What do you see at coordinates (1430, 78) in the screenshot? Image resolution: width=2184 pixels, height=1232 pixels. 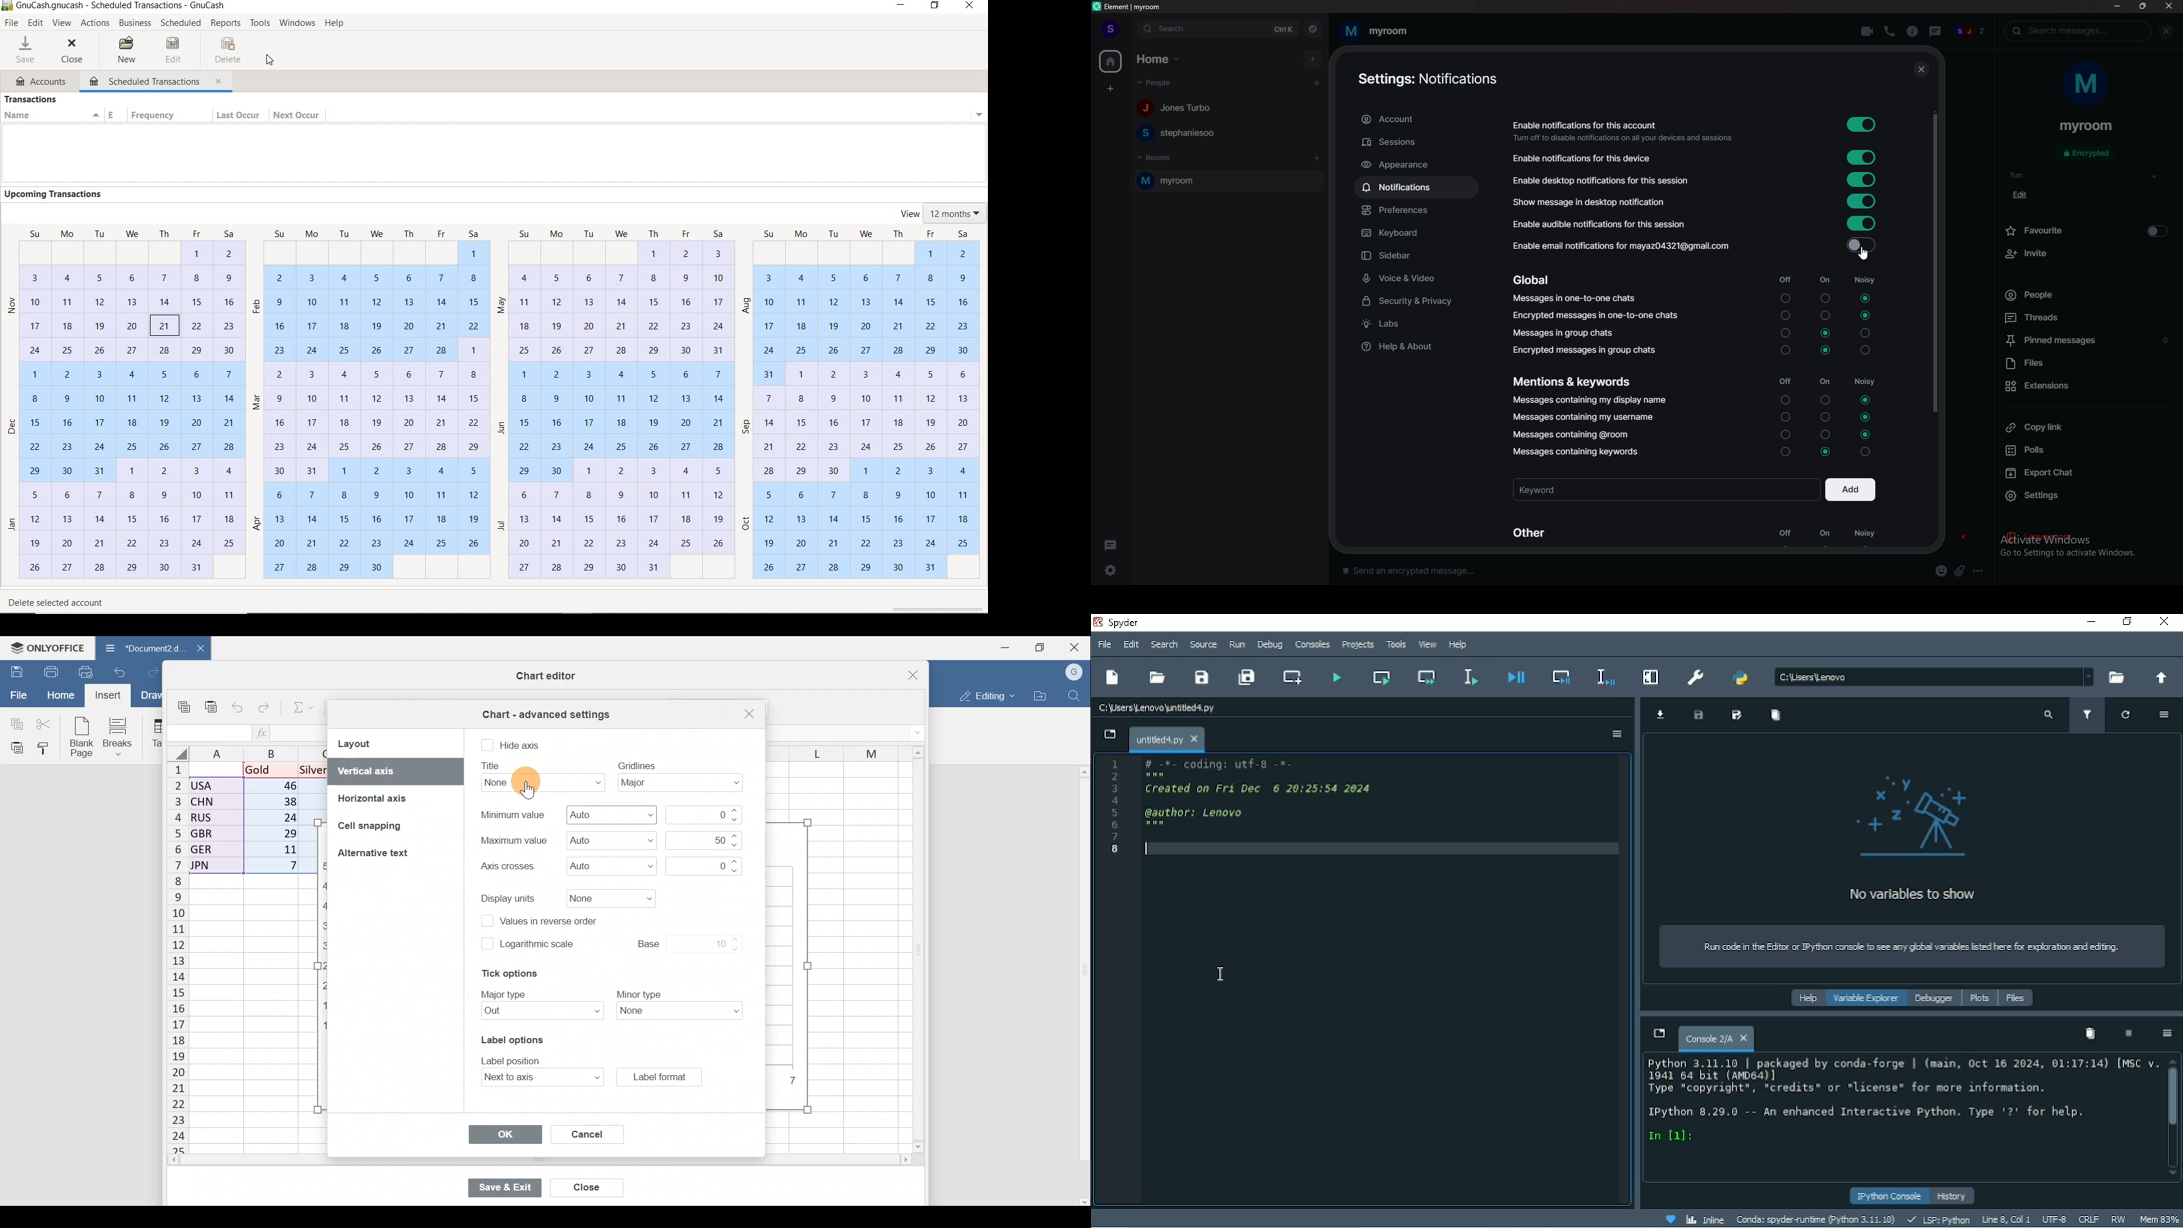 I see `notifications settings` at bounding box center [1430, 78].